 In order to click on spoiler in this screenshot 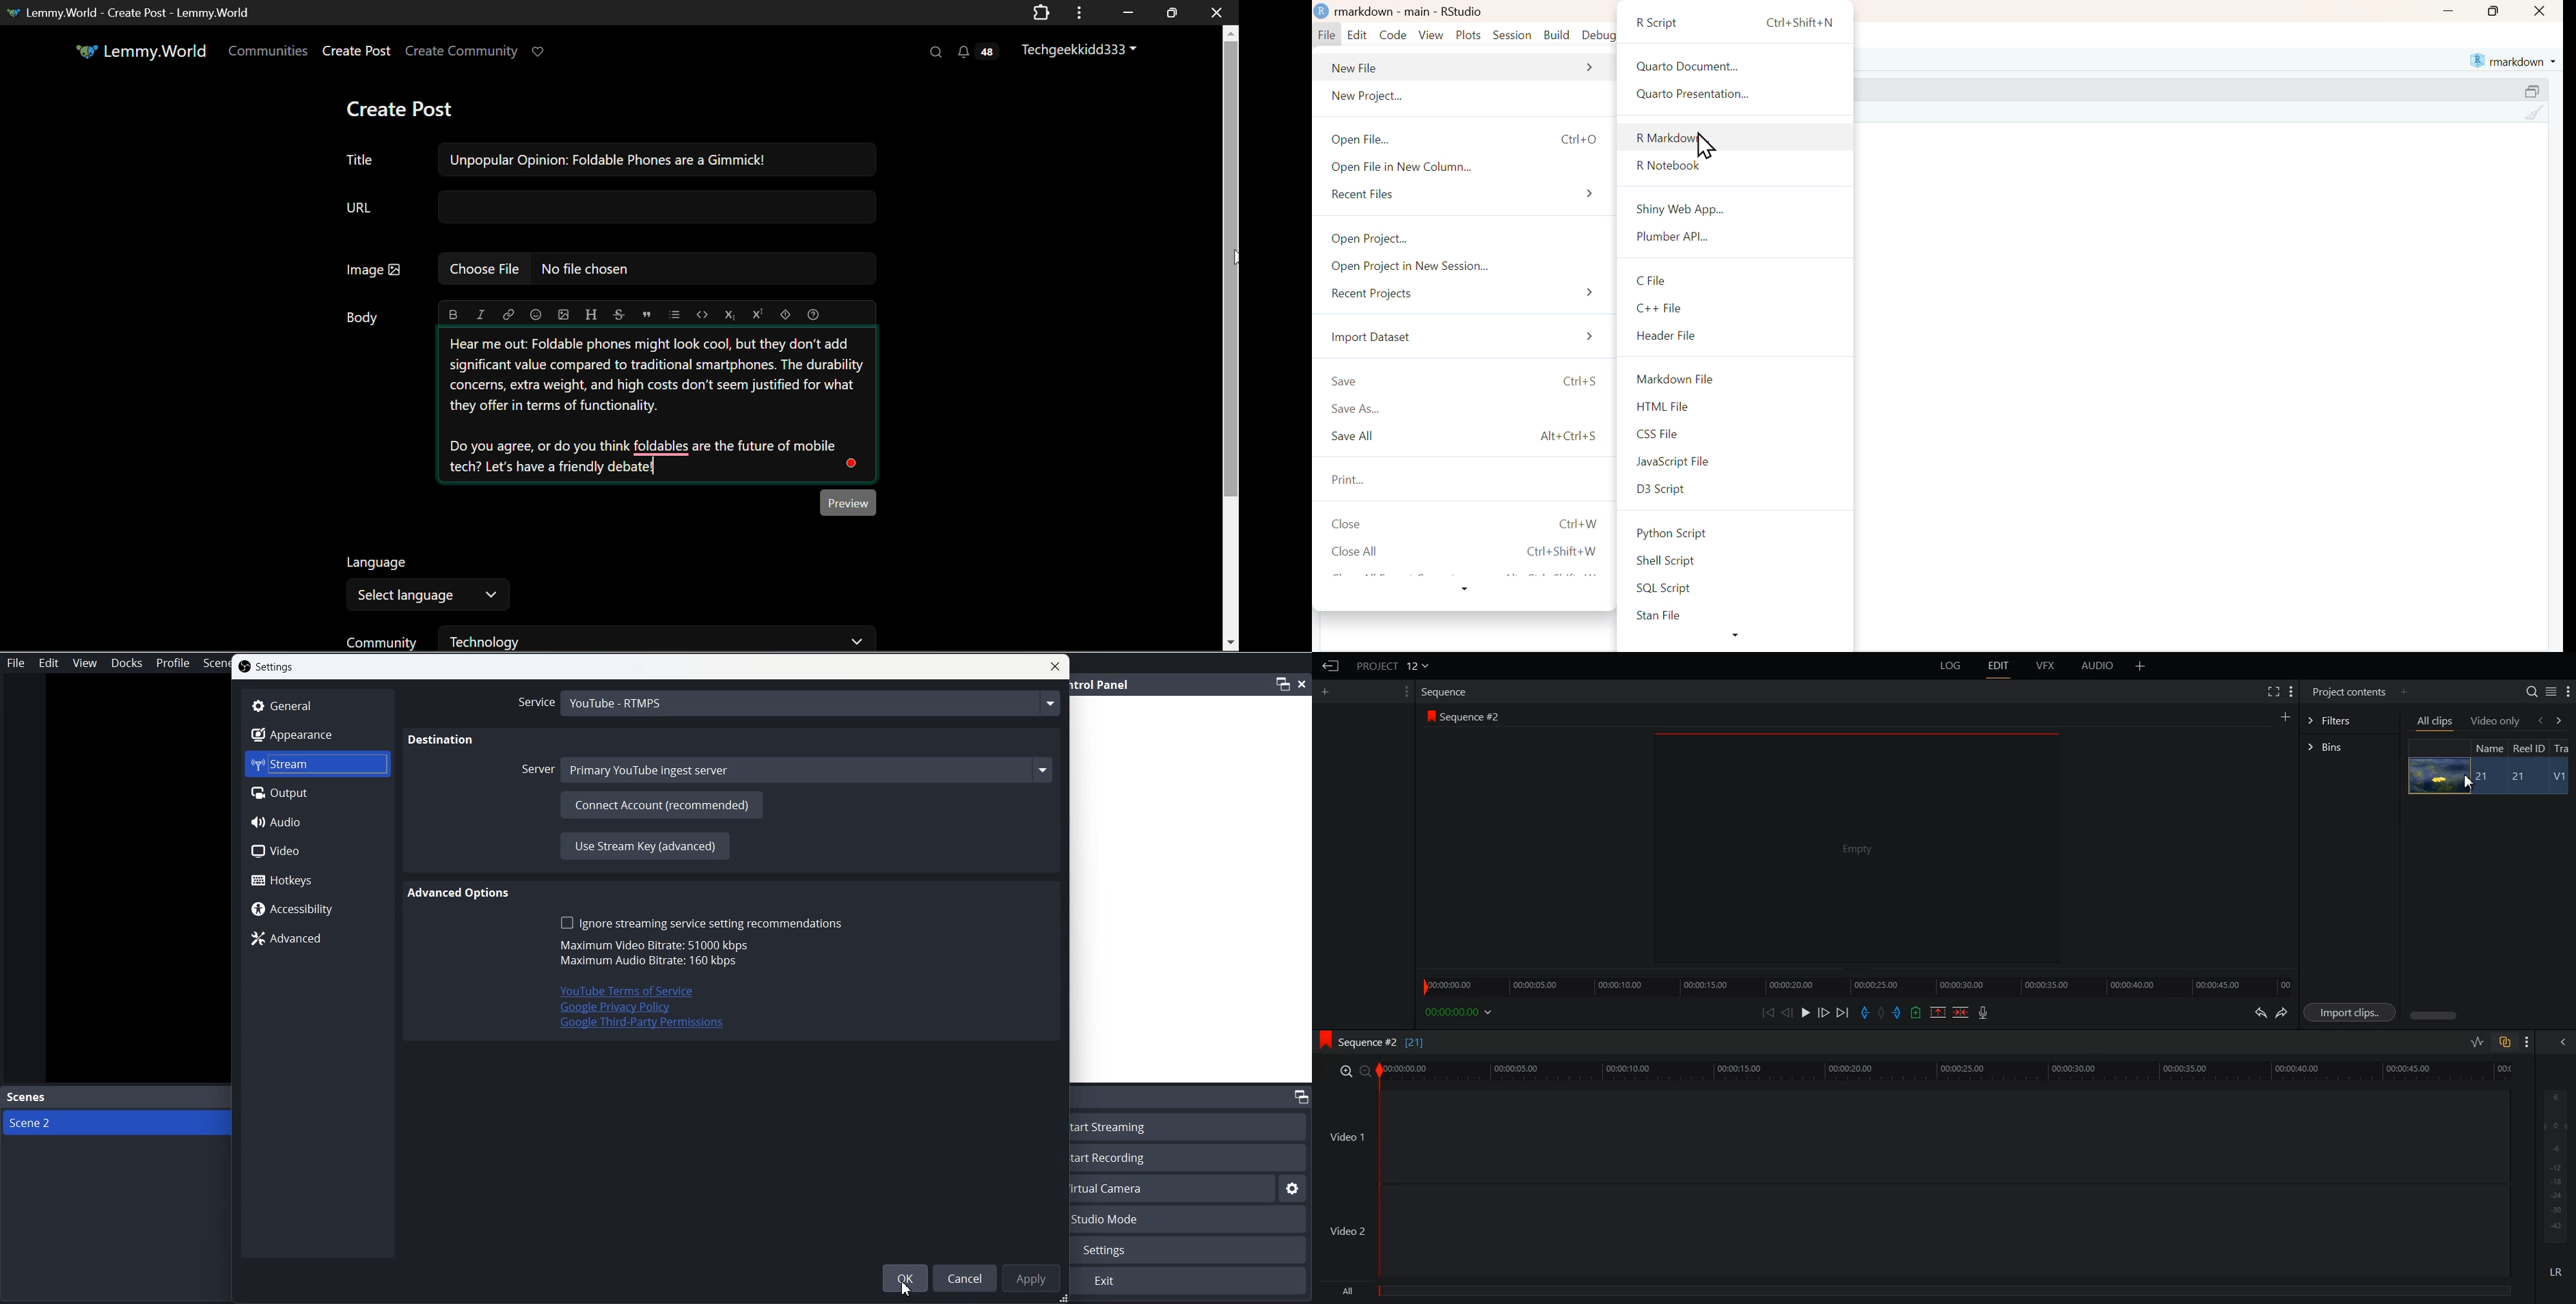, I will do `click(786, 312)`.